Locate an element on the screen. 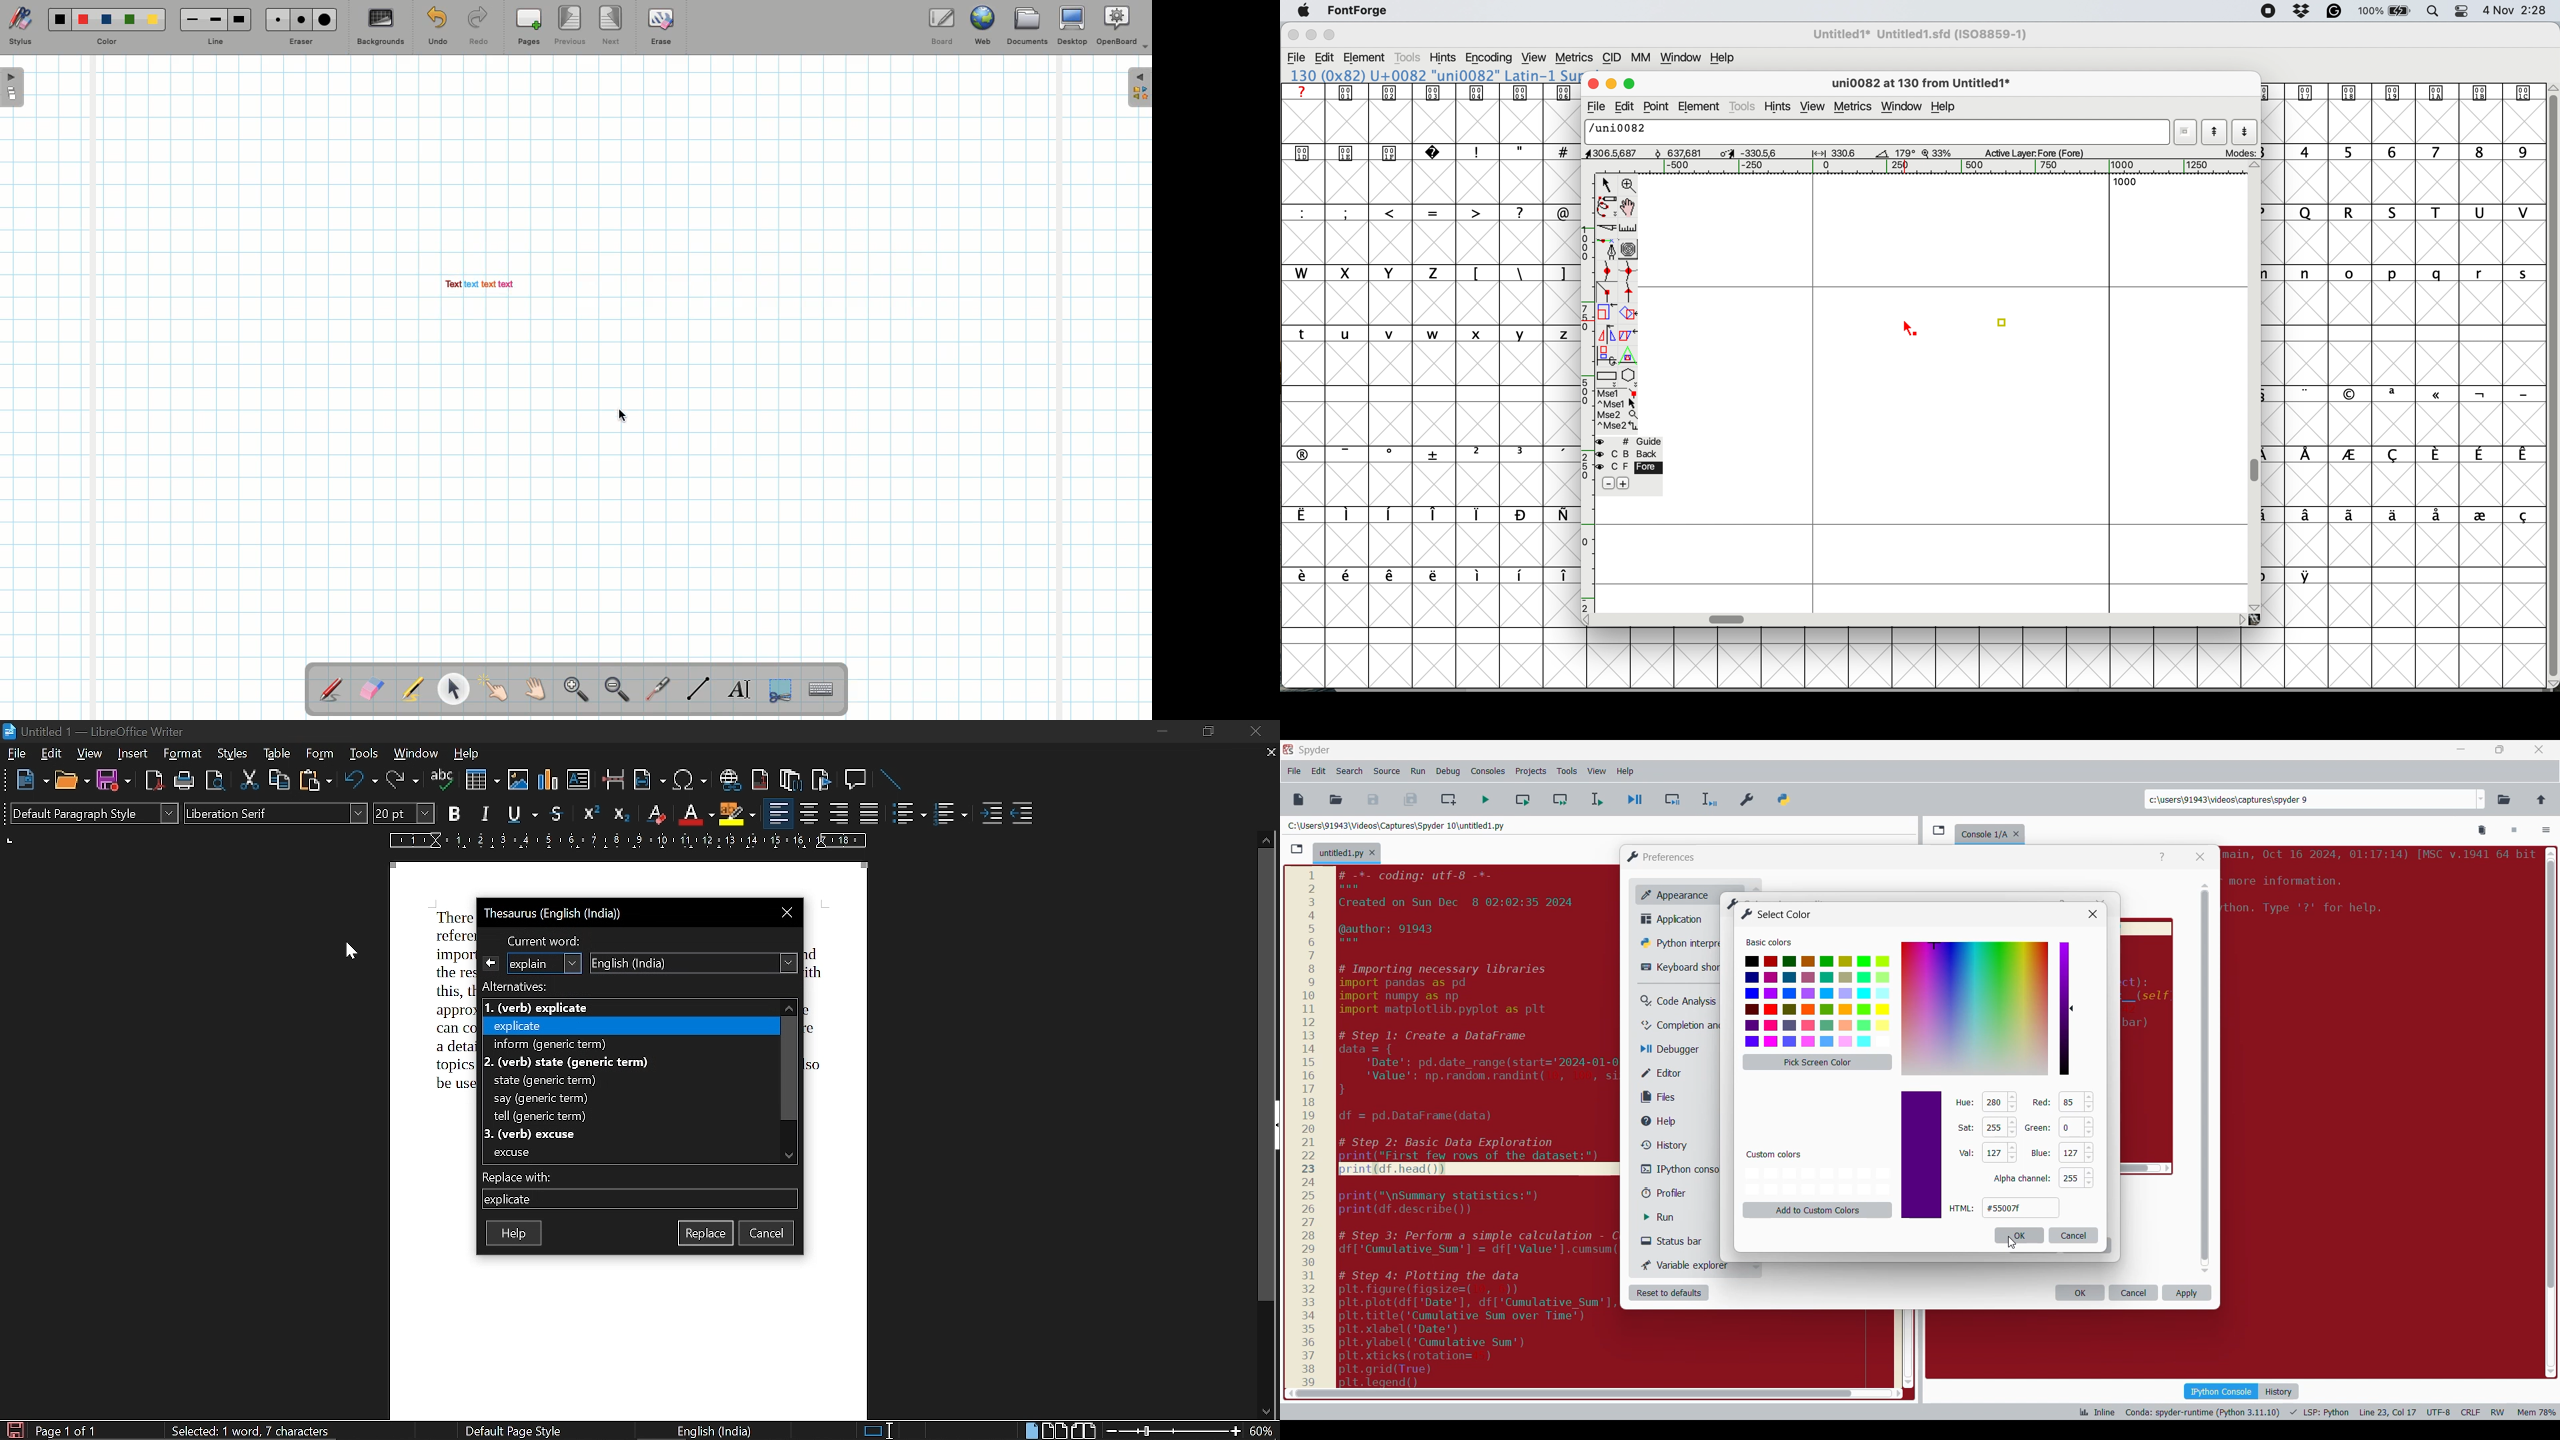 Image resolution: width=2576 pixels, height=1456 pixels. maximise is located at coordinates (1330, 35).